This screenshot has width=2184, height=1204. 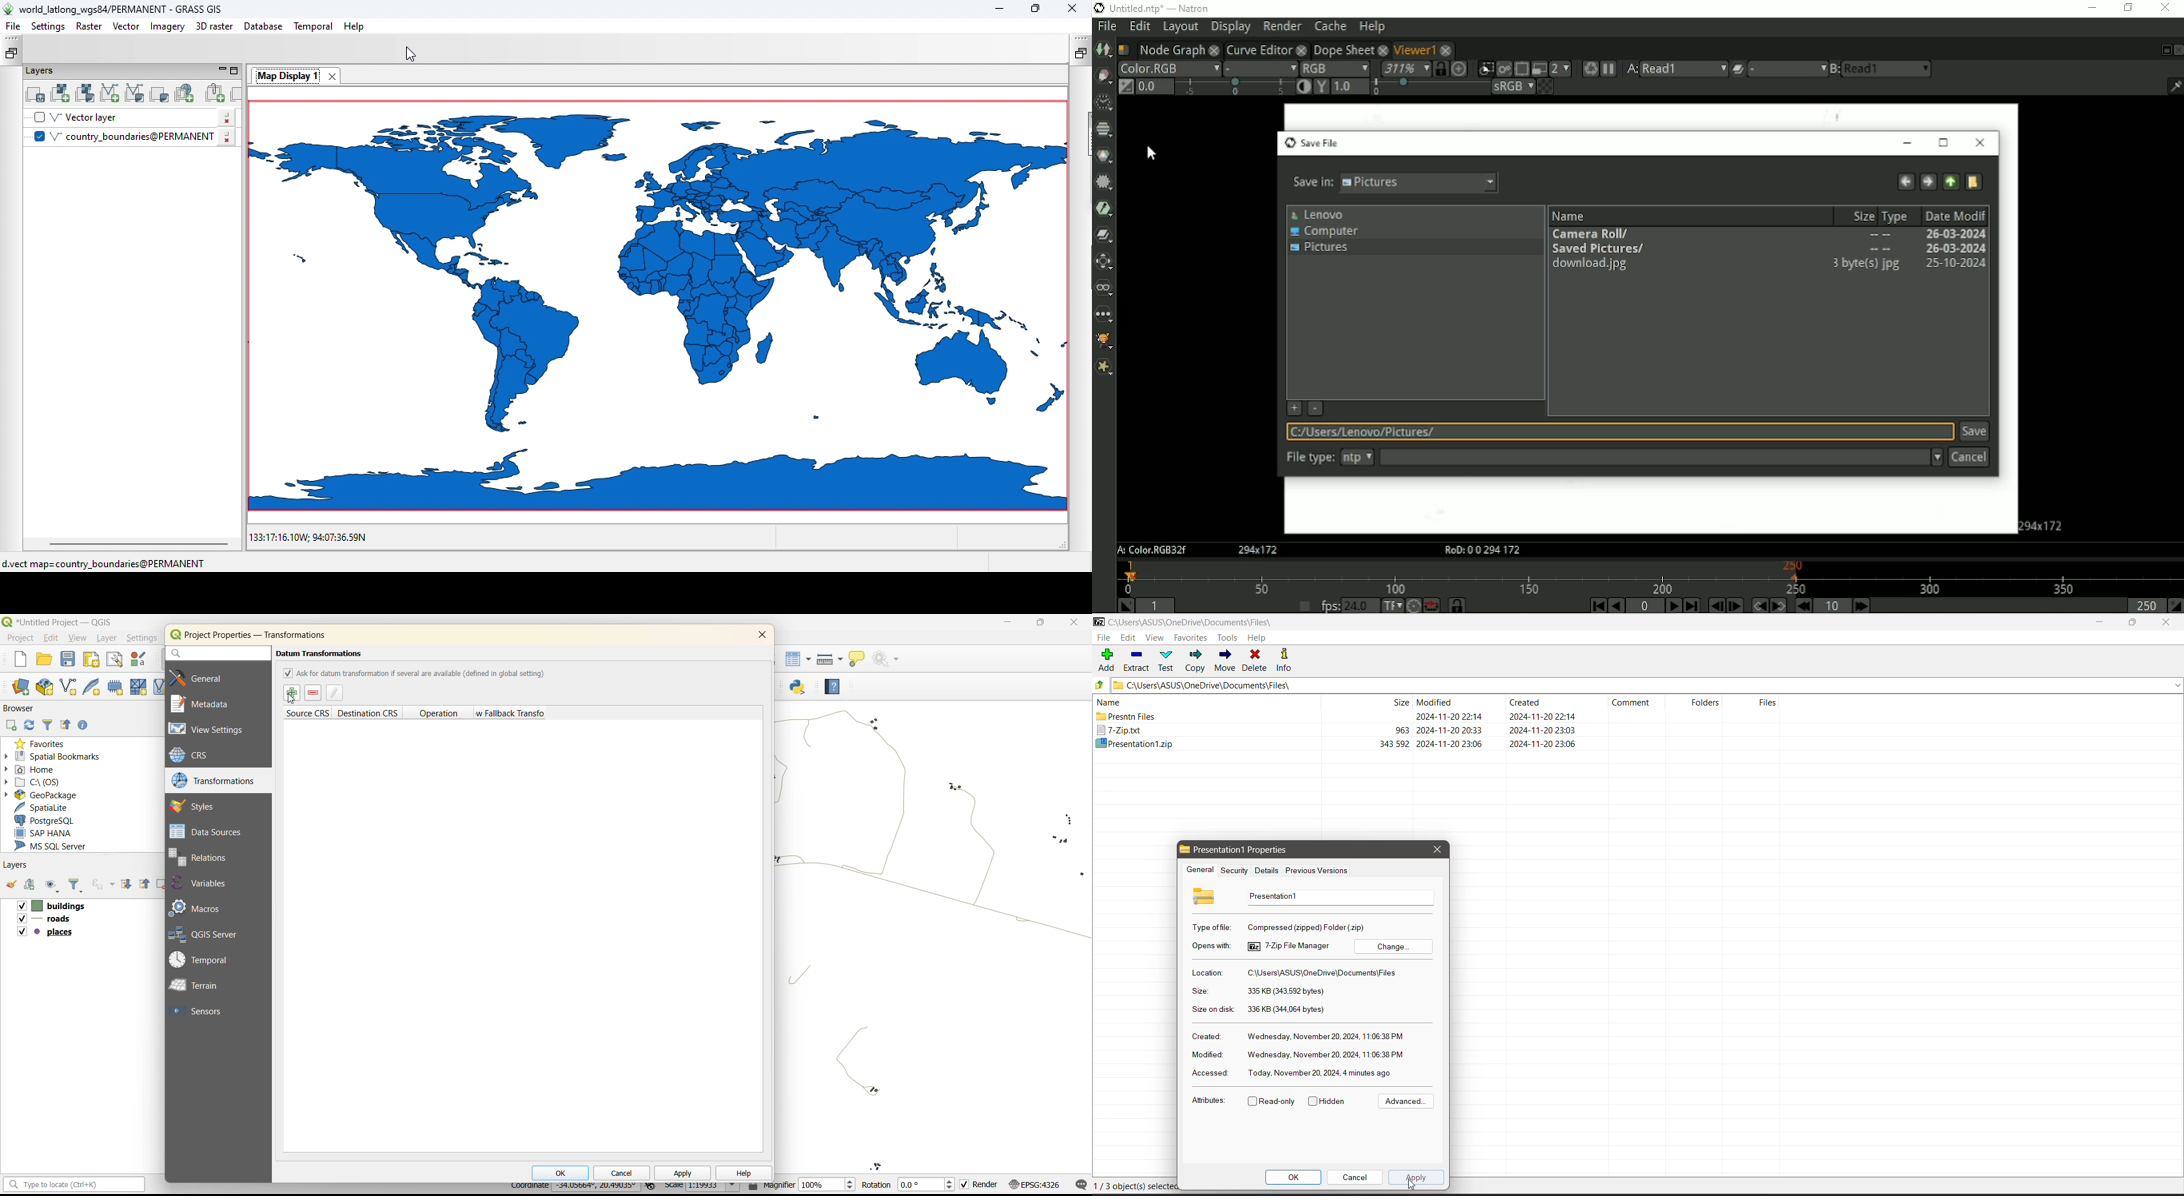 I want to click on Delete, so click(x=1256, y=660).